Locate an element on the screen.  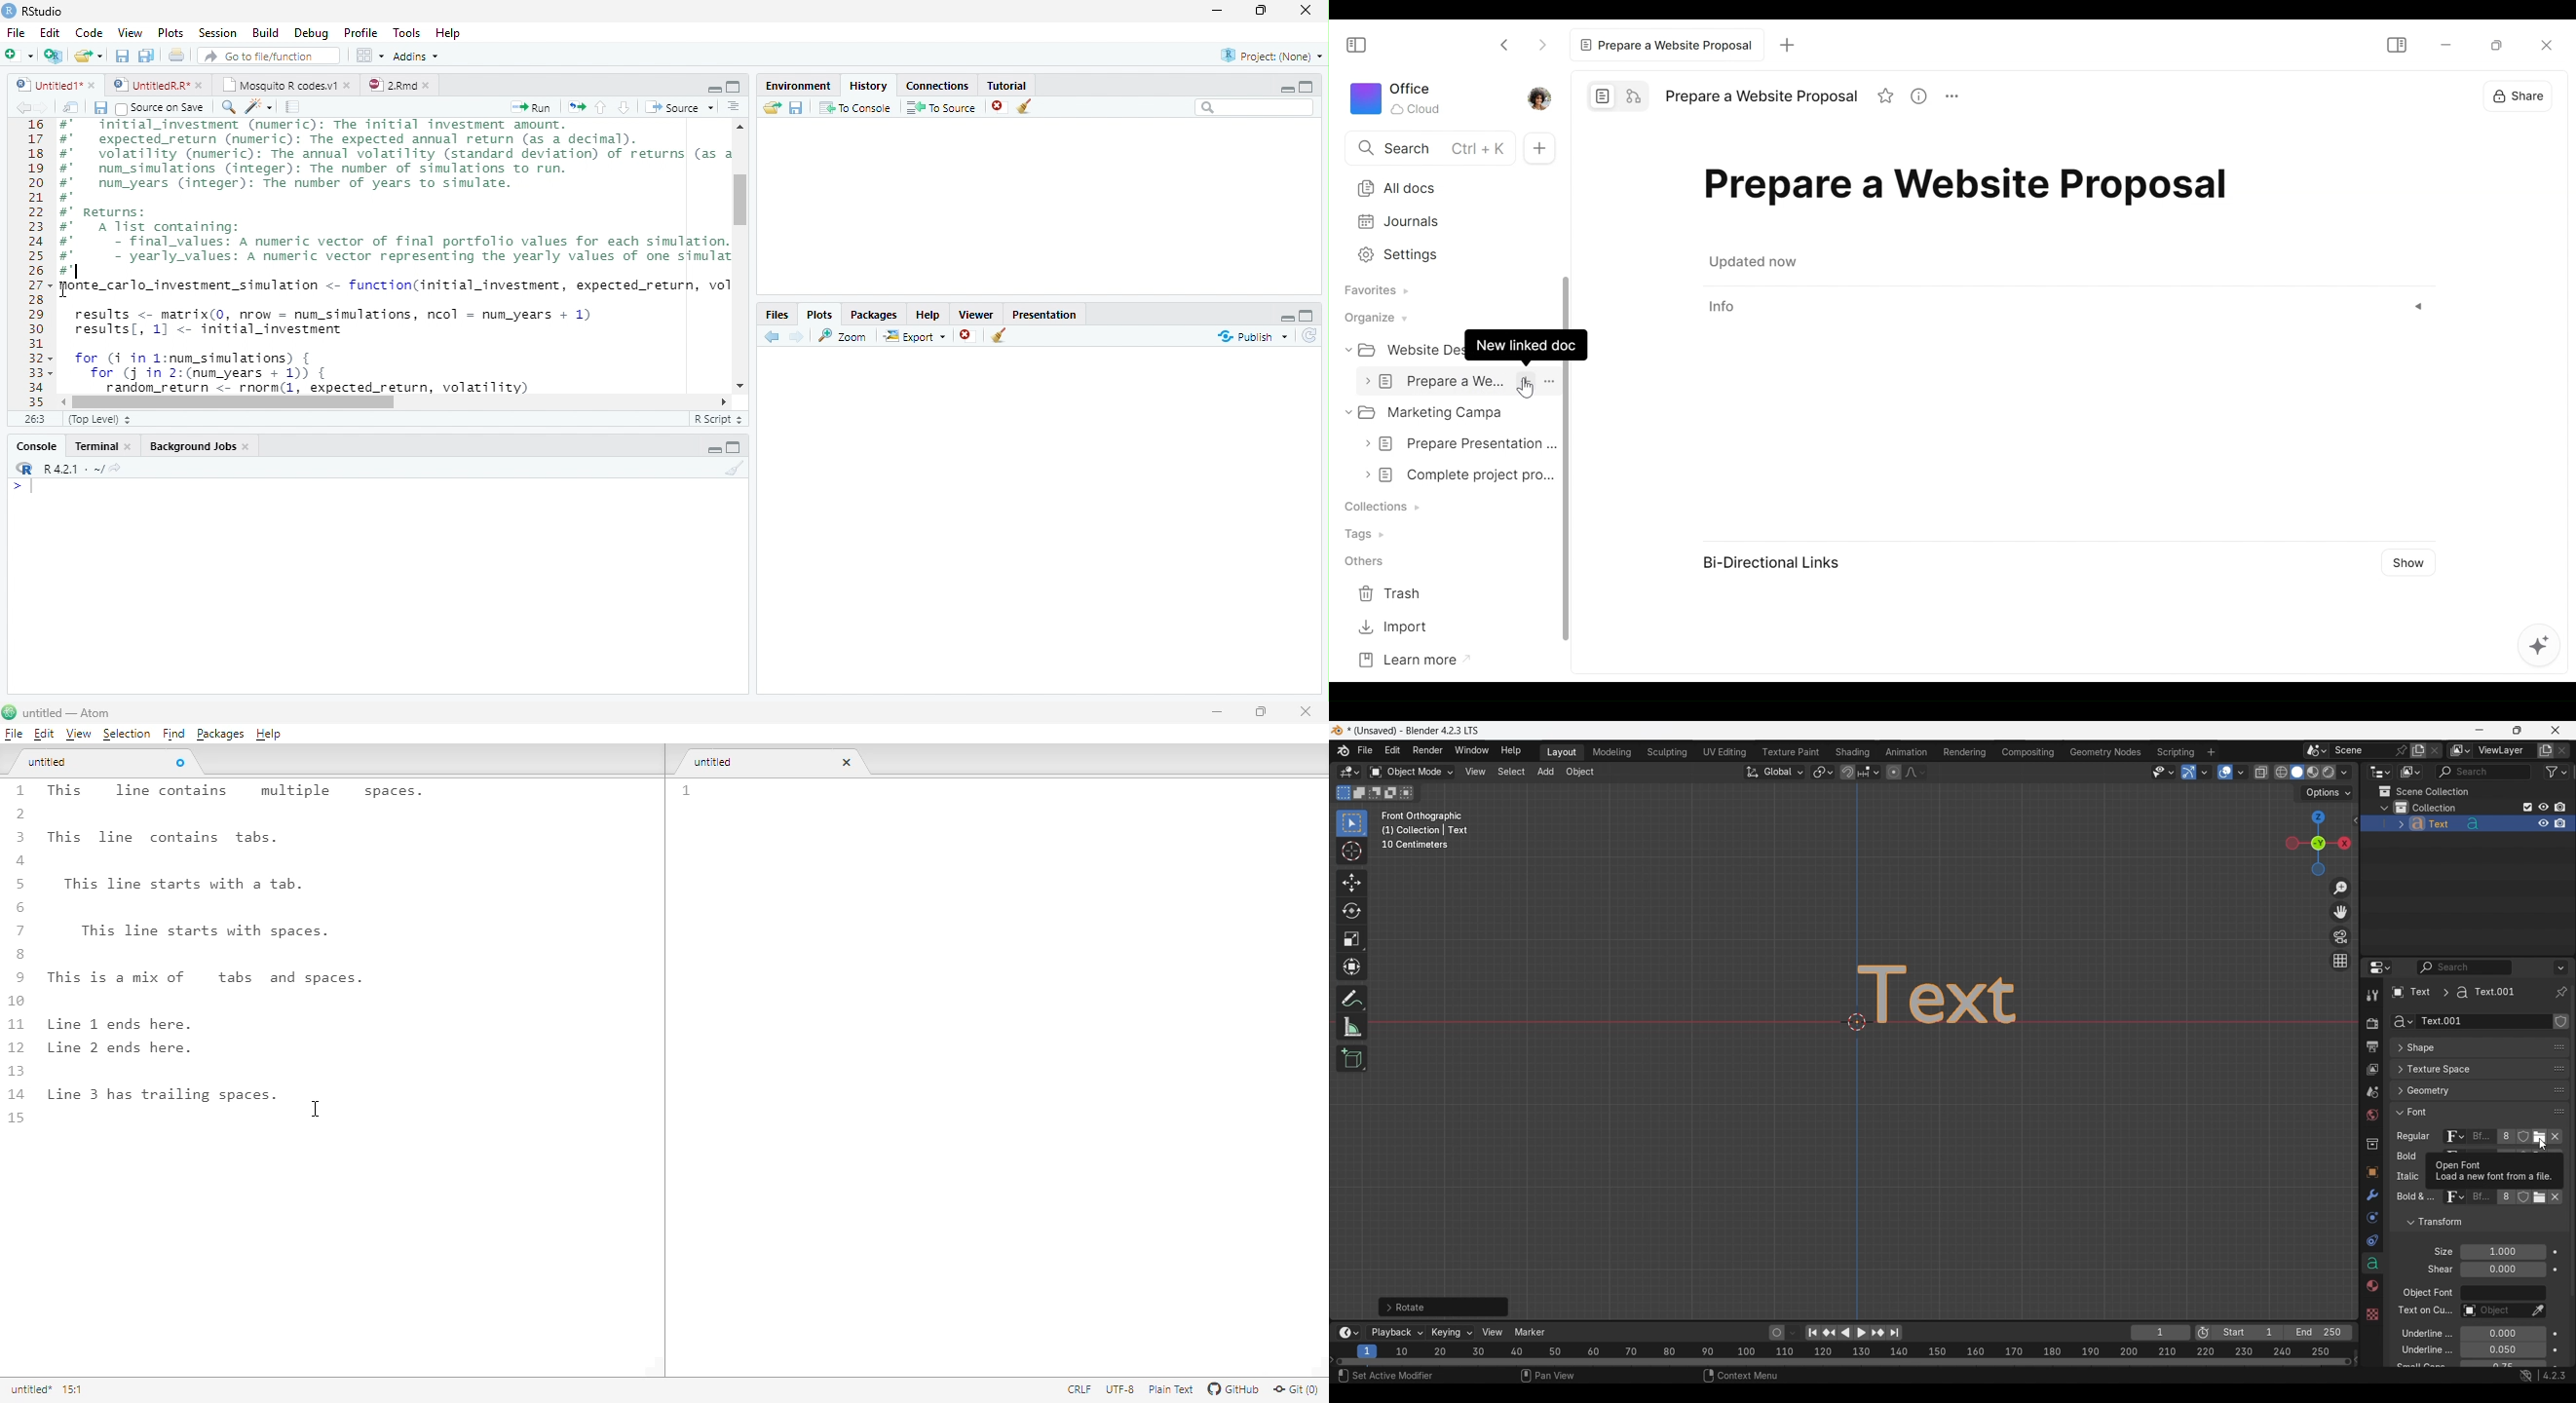
Find and replace is located at coordinates (229, 107).